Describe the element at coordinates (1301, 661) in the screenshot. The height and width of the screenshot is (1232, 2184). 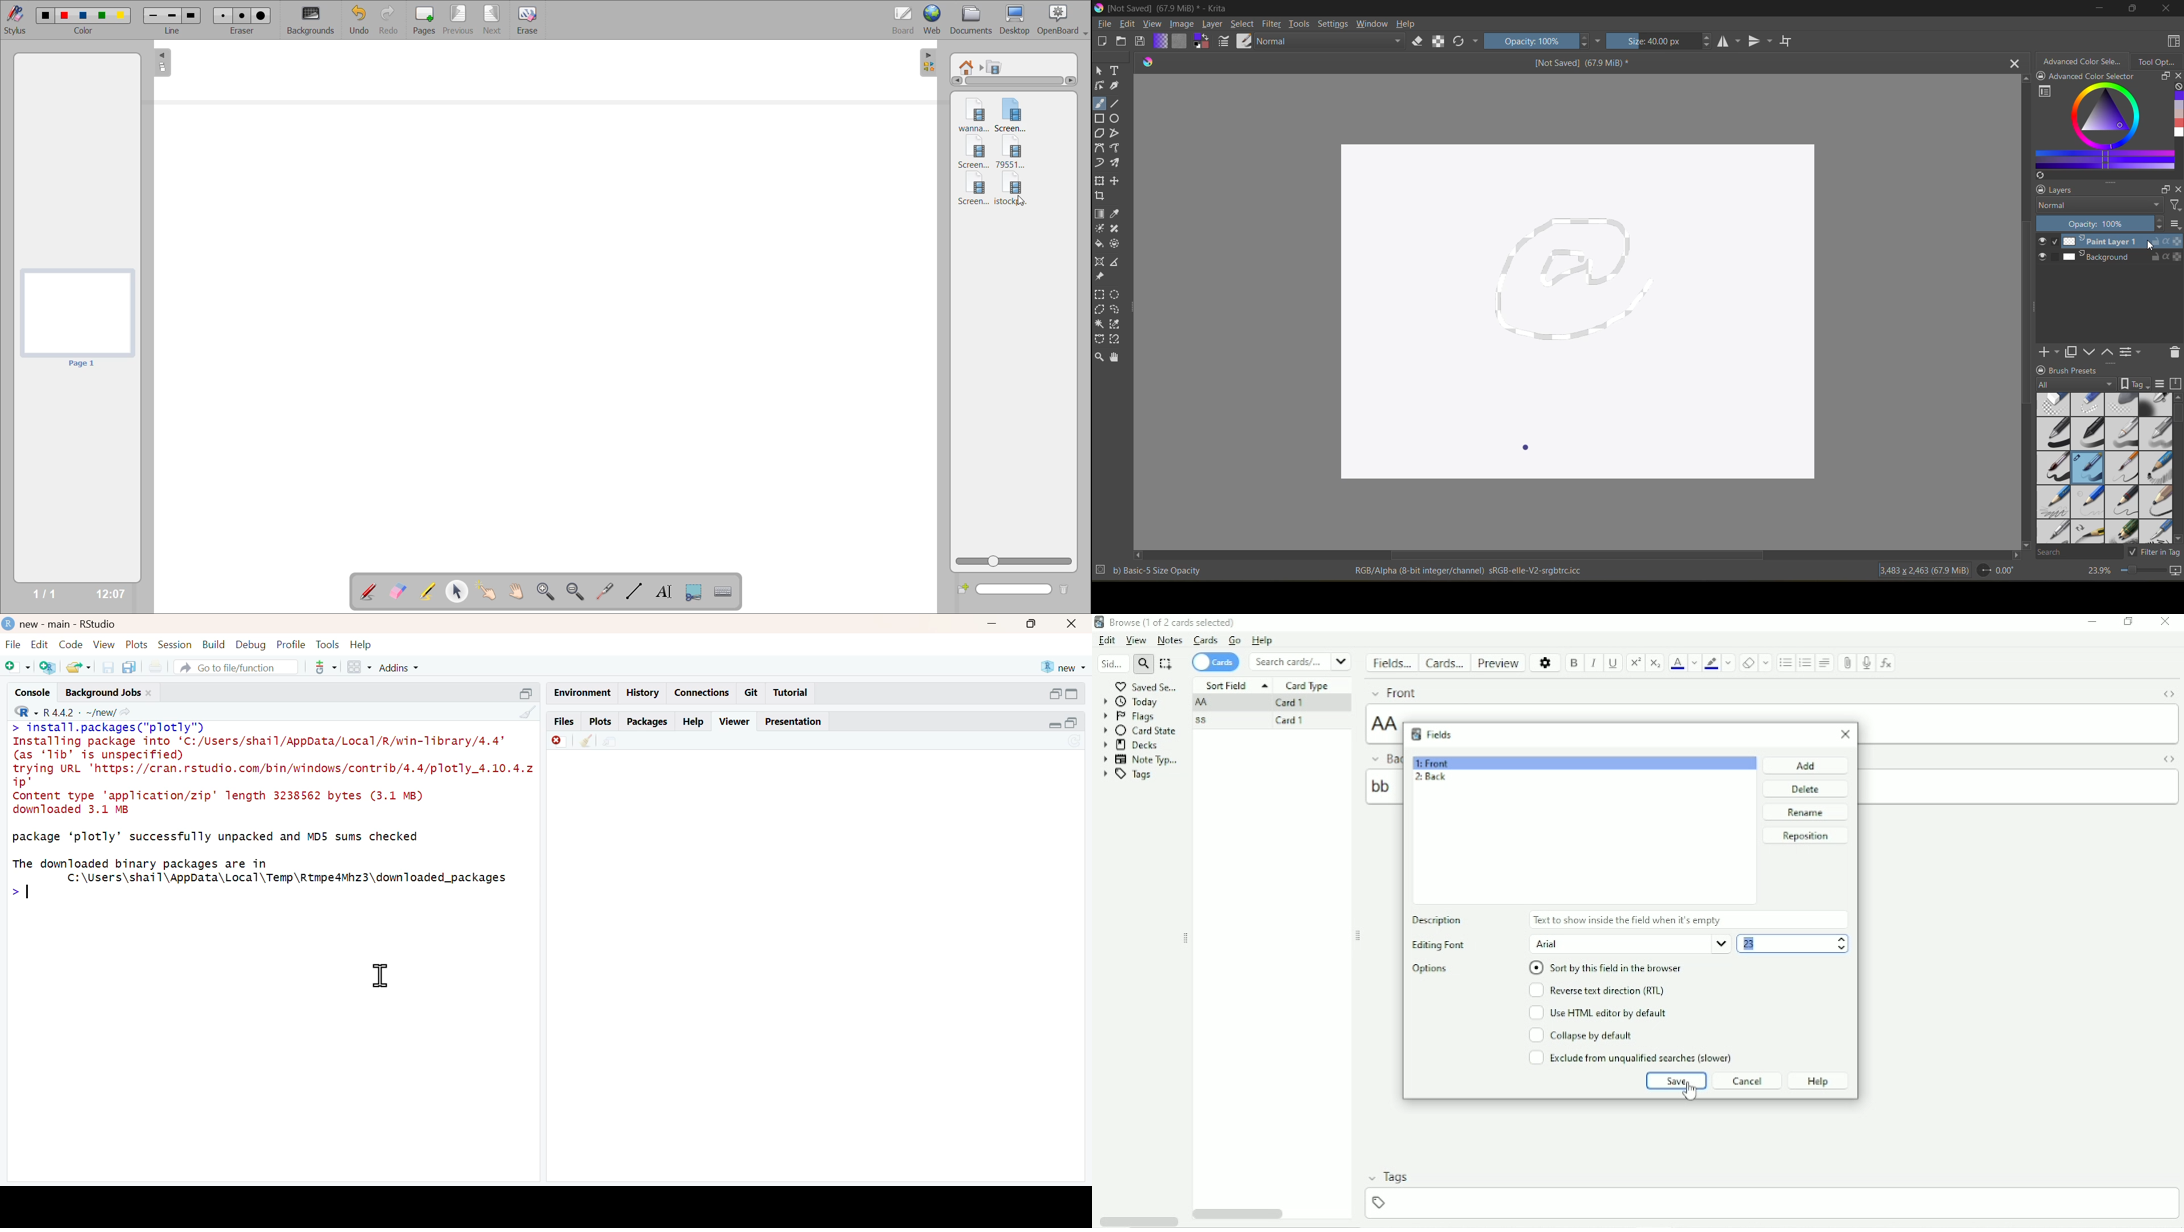
I see `Search cards` at that location.